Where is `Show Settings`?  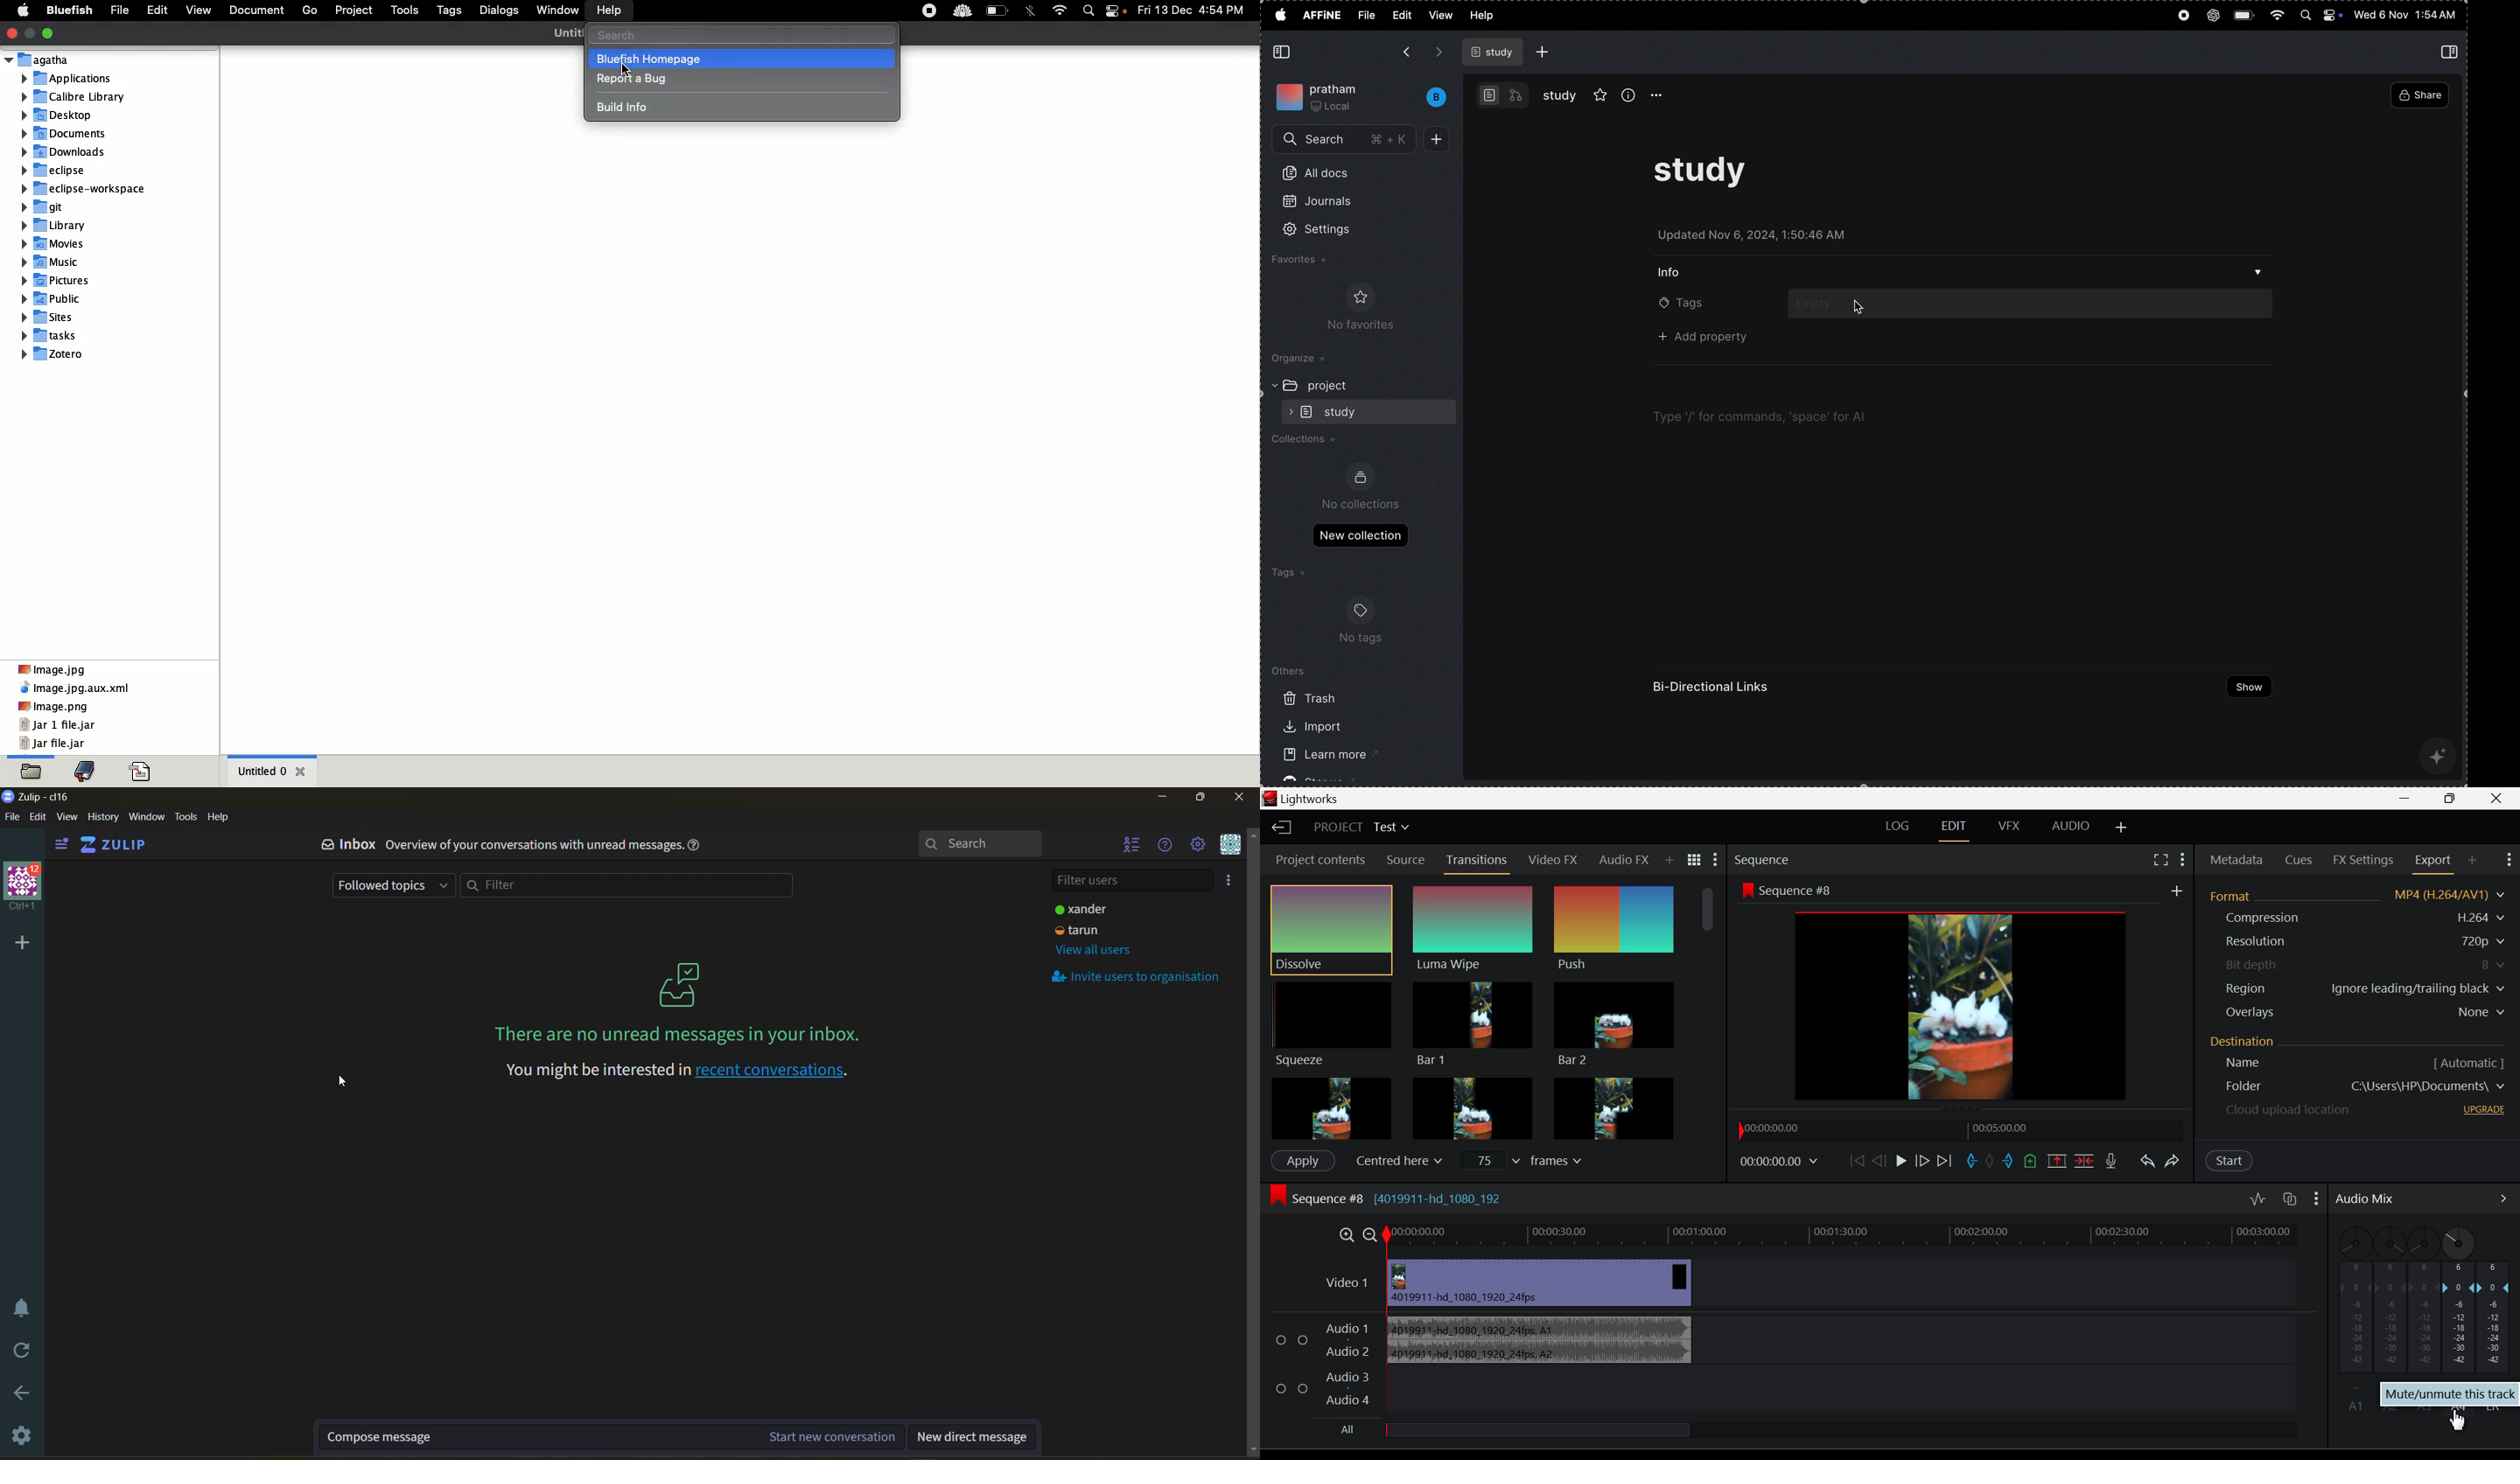 Show Settings is located at coordinates (2184, 857).